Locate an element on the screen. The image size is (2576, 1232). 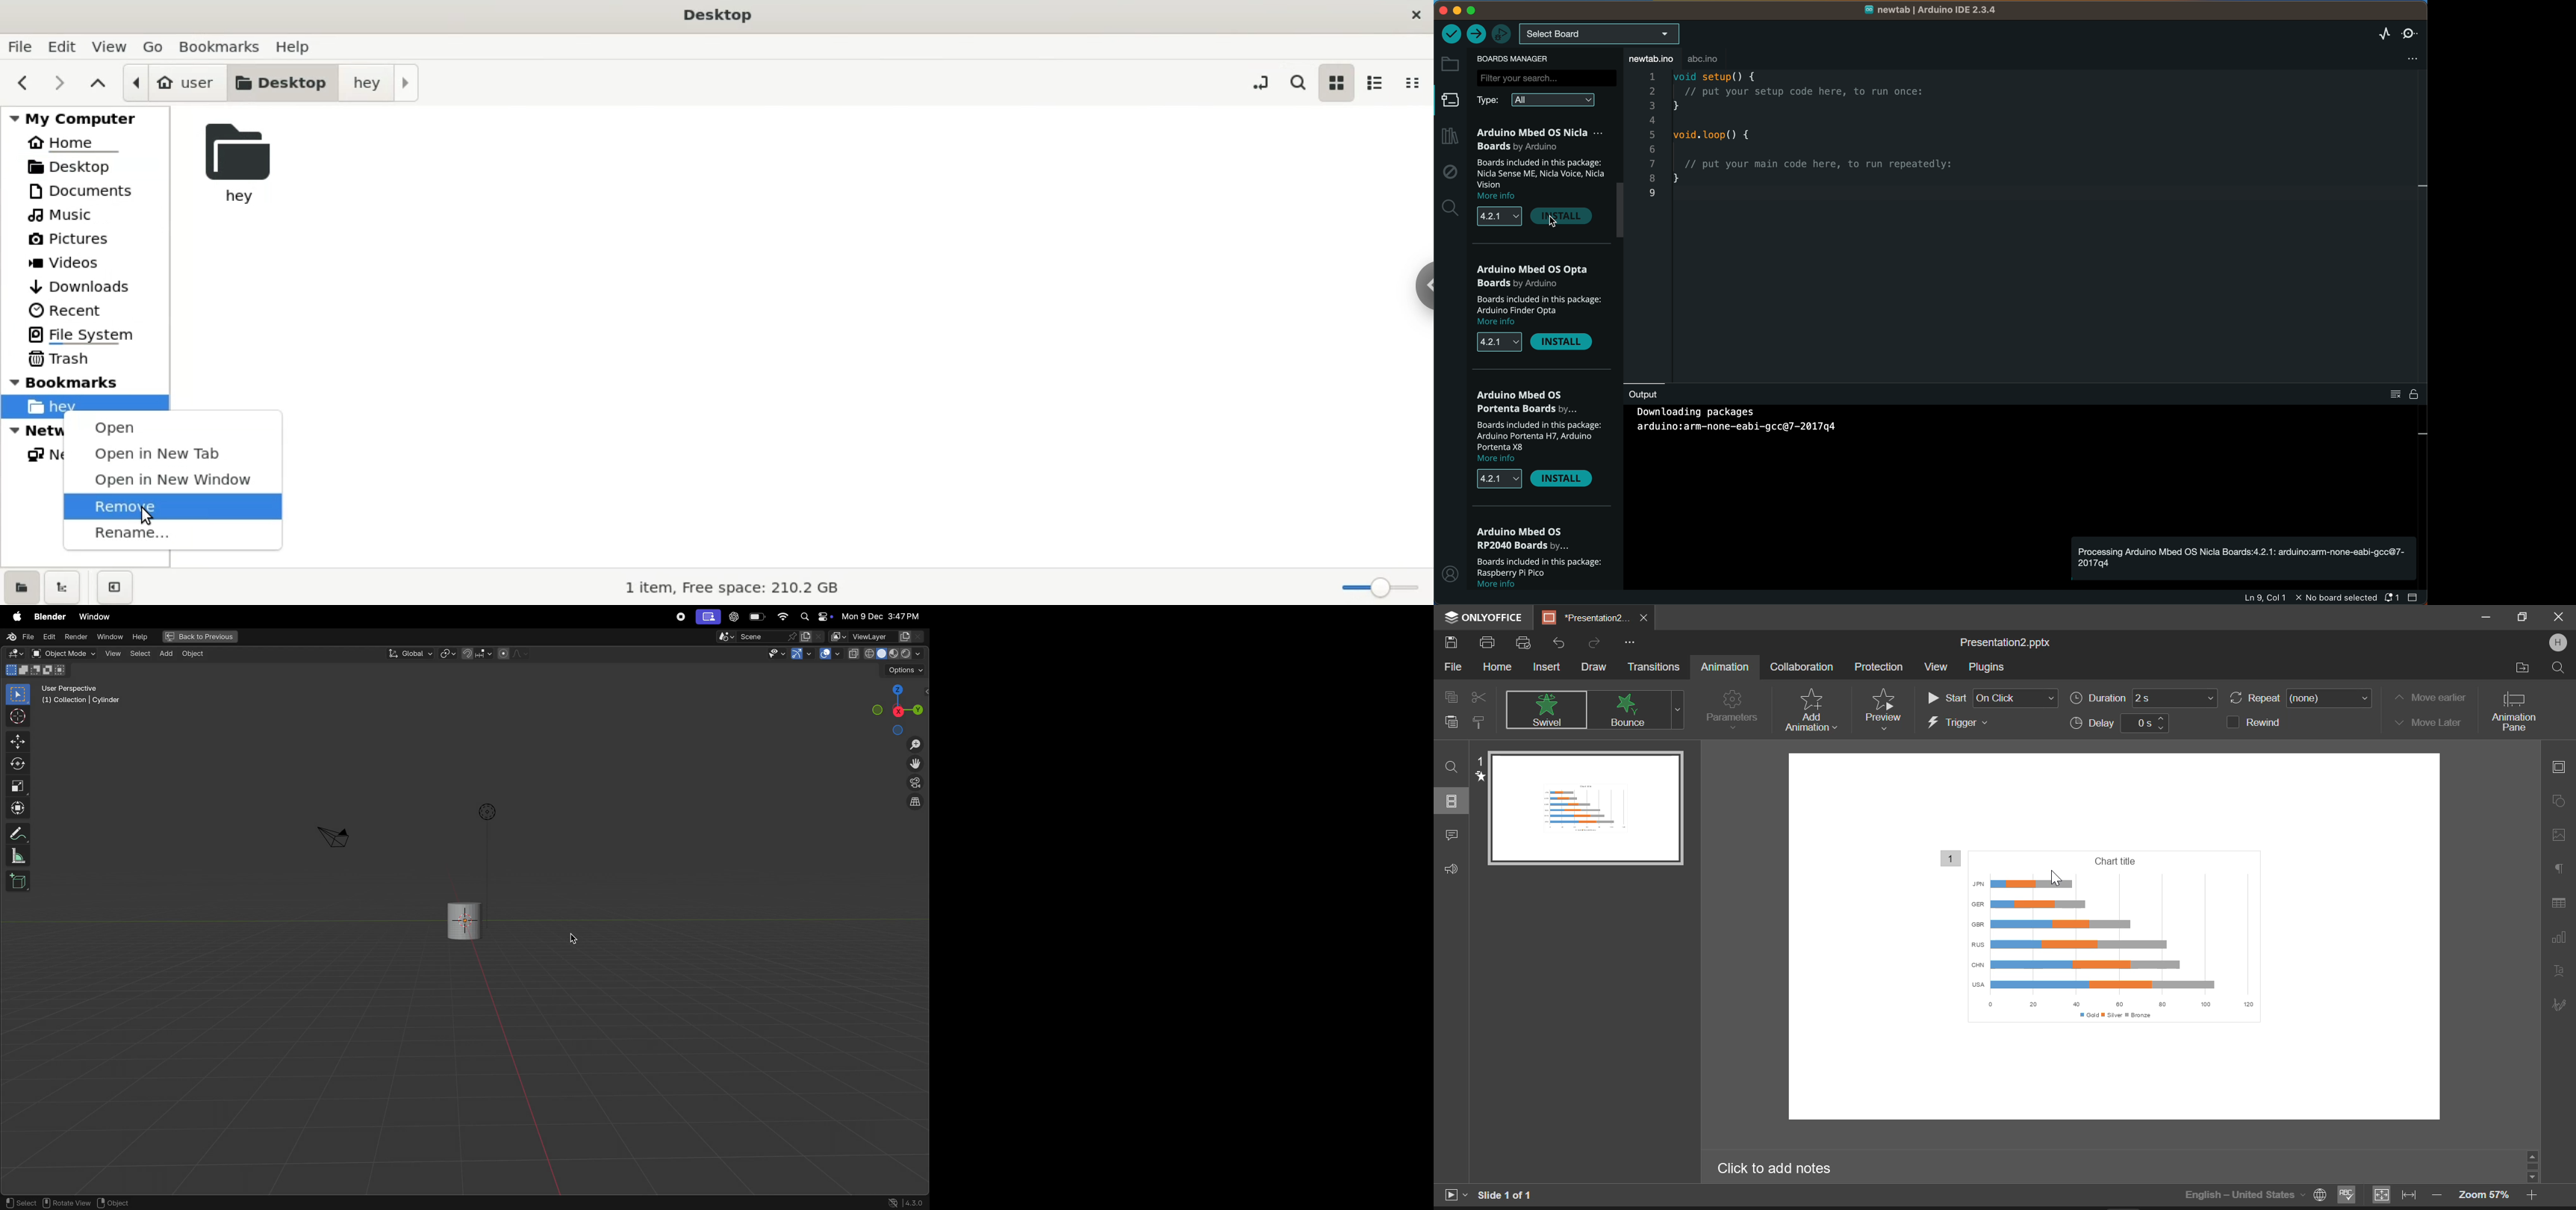
close slidebar is located at coordinates (2415, 598).